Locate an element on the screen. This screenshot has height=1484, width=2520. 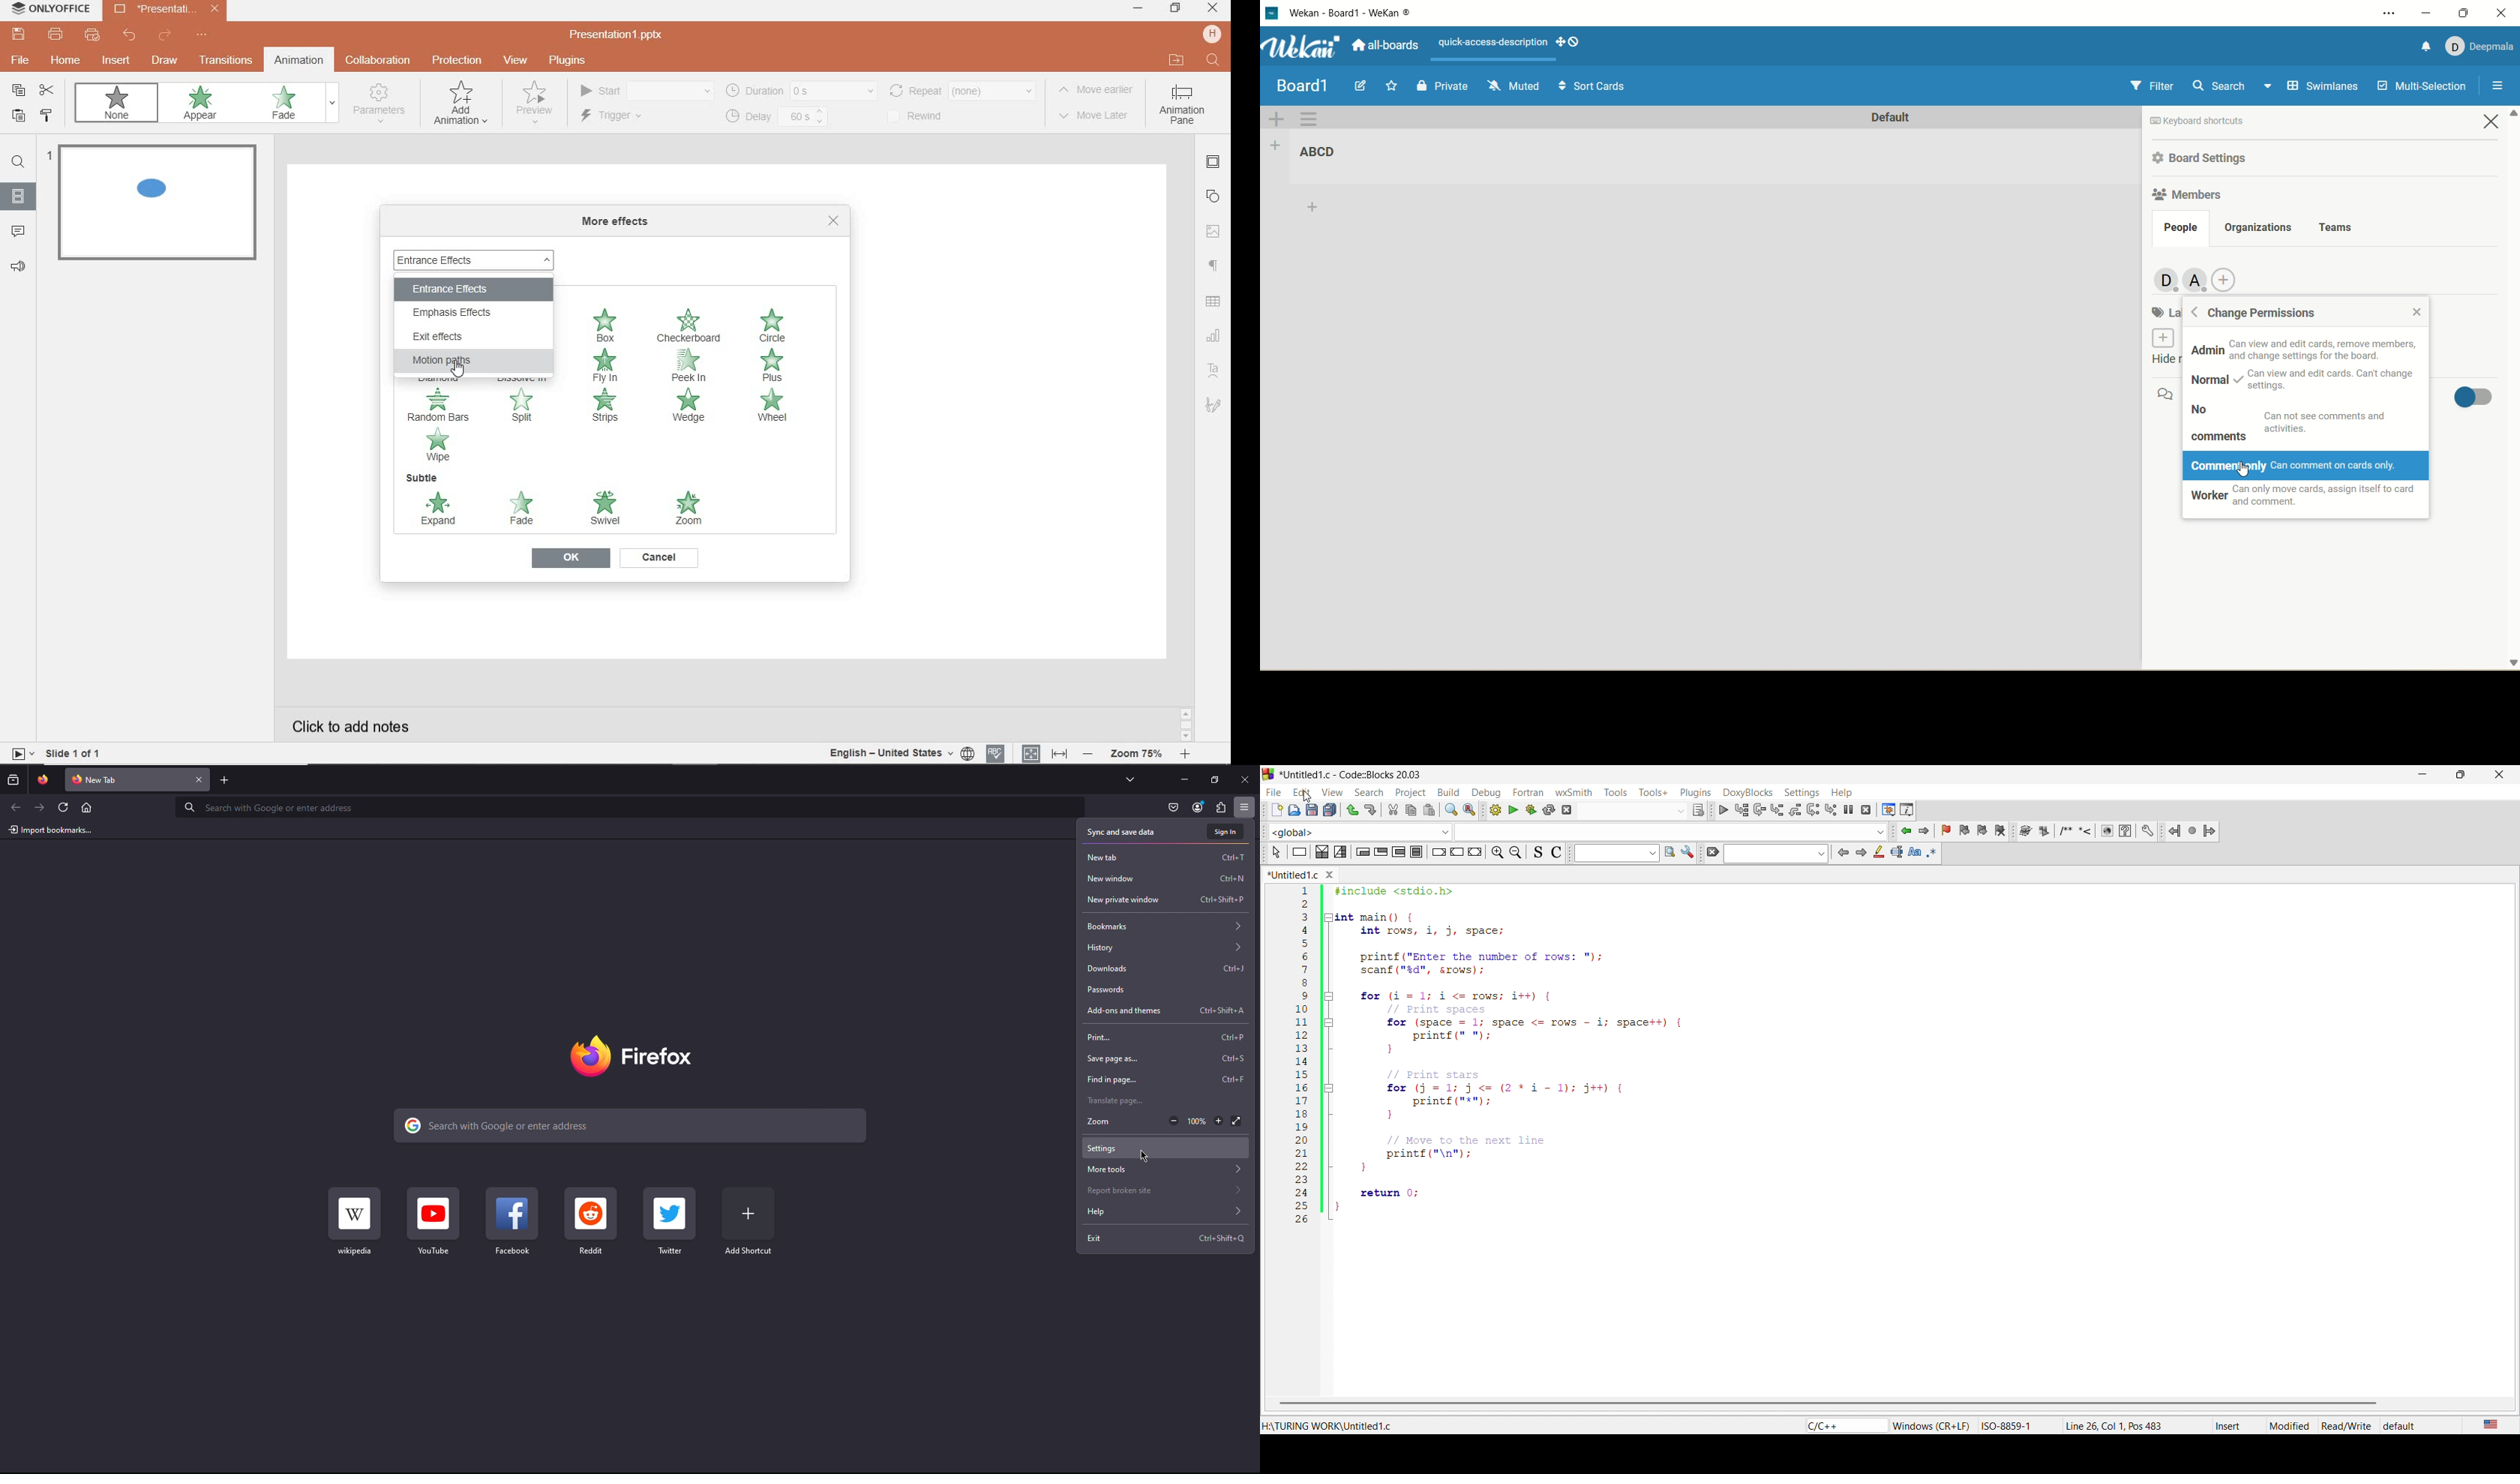
Bookmarks is located at coordinates (1166, 926).